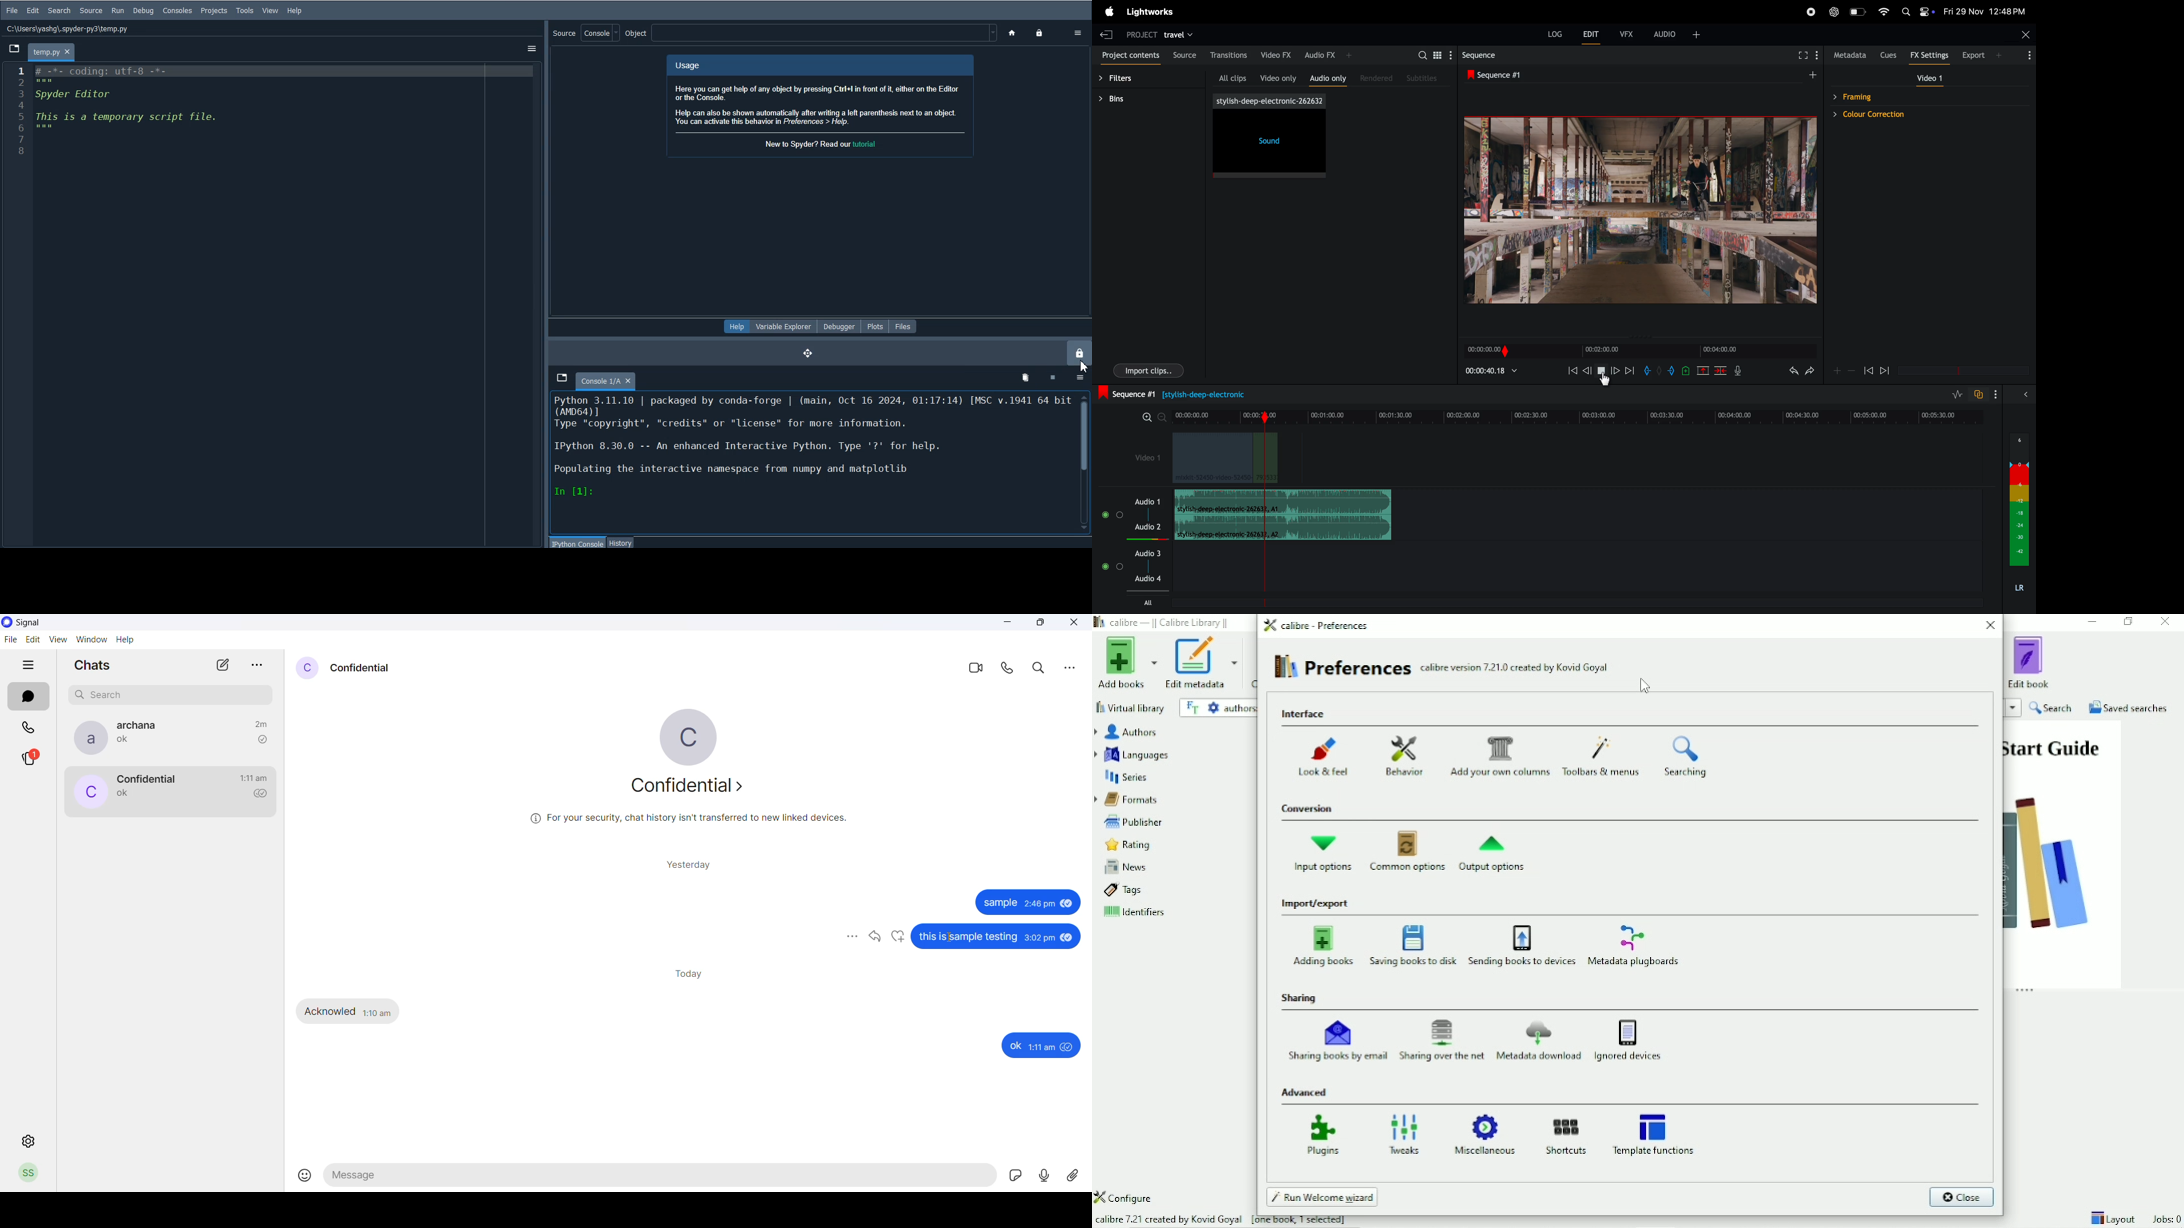 Image resolution: width=2184 pixels, height=1232 pixels. I want to click on Usage

Here you can get help of any object by pressing Ctri+l in front of it, either on the Editor
or the Console.

Help can also be shown automatically after writing a left parenthesis next to an object
You can activate this behavior in Preferences > Help., so click(820, 93).